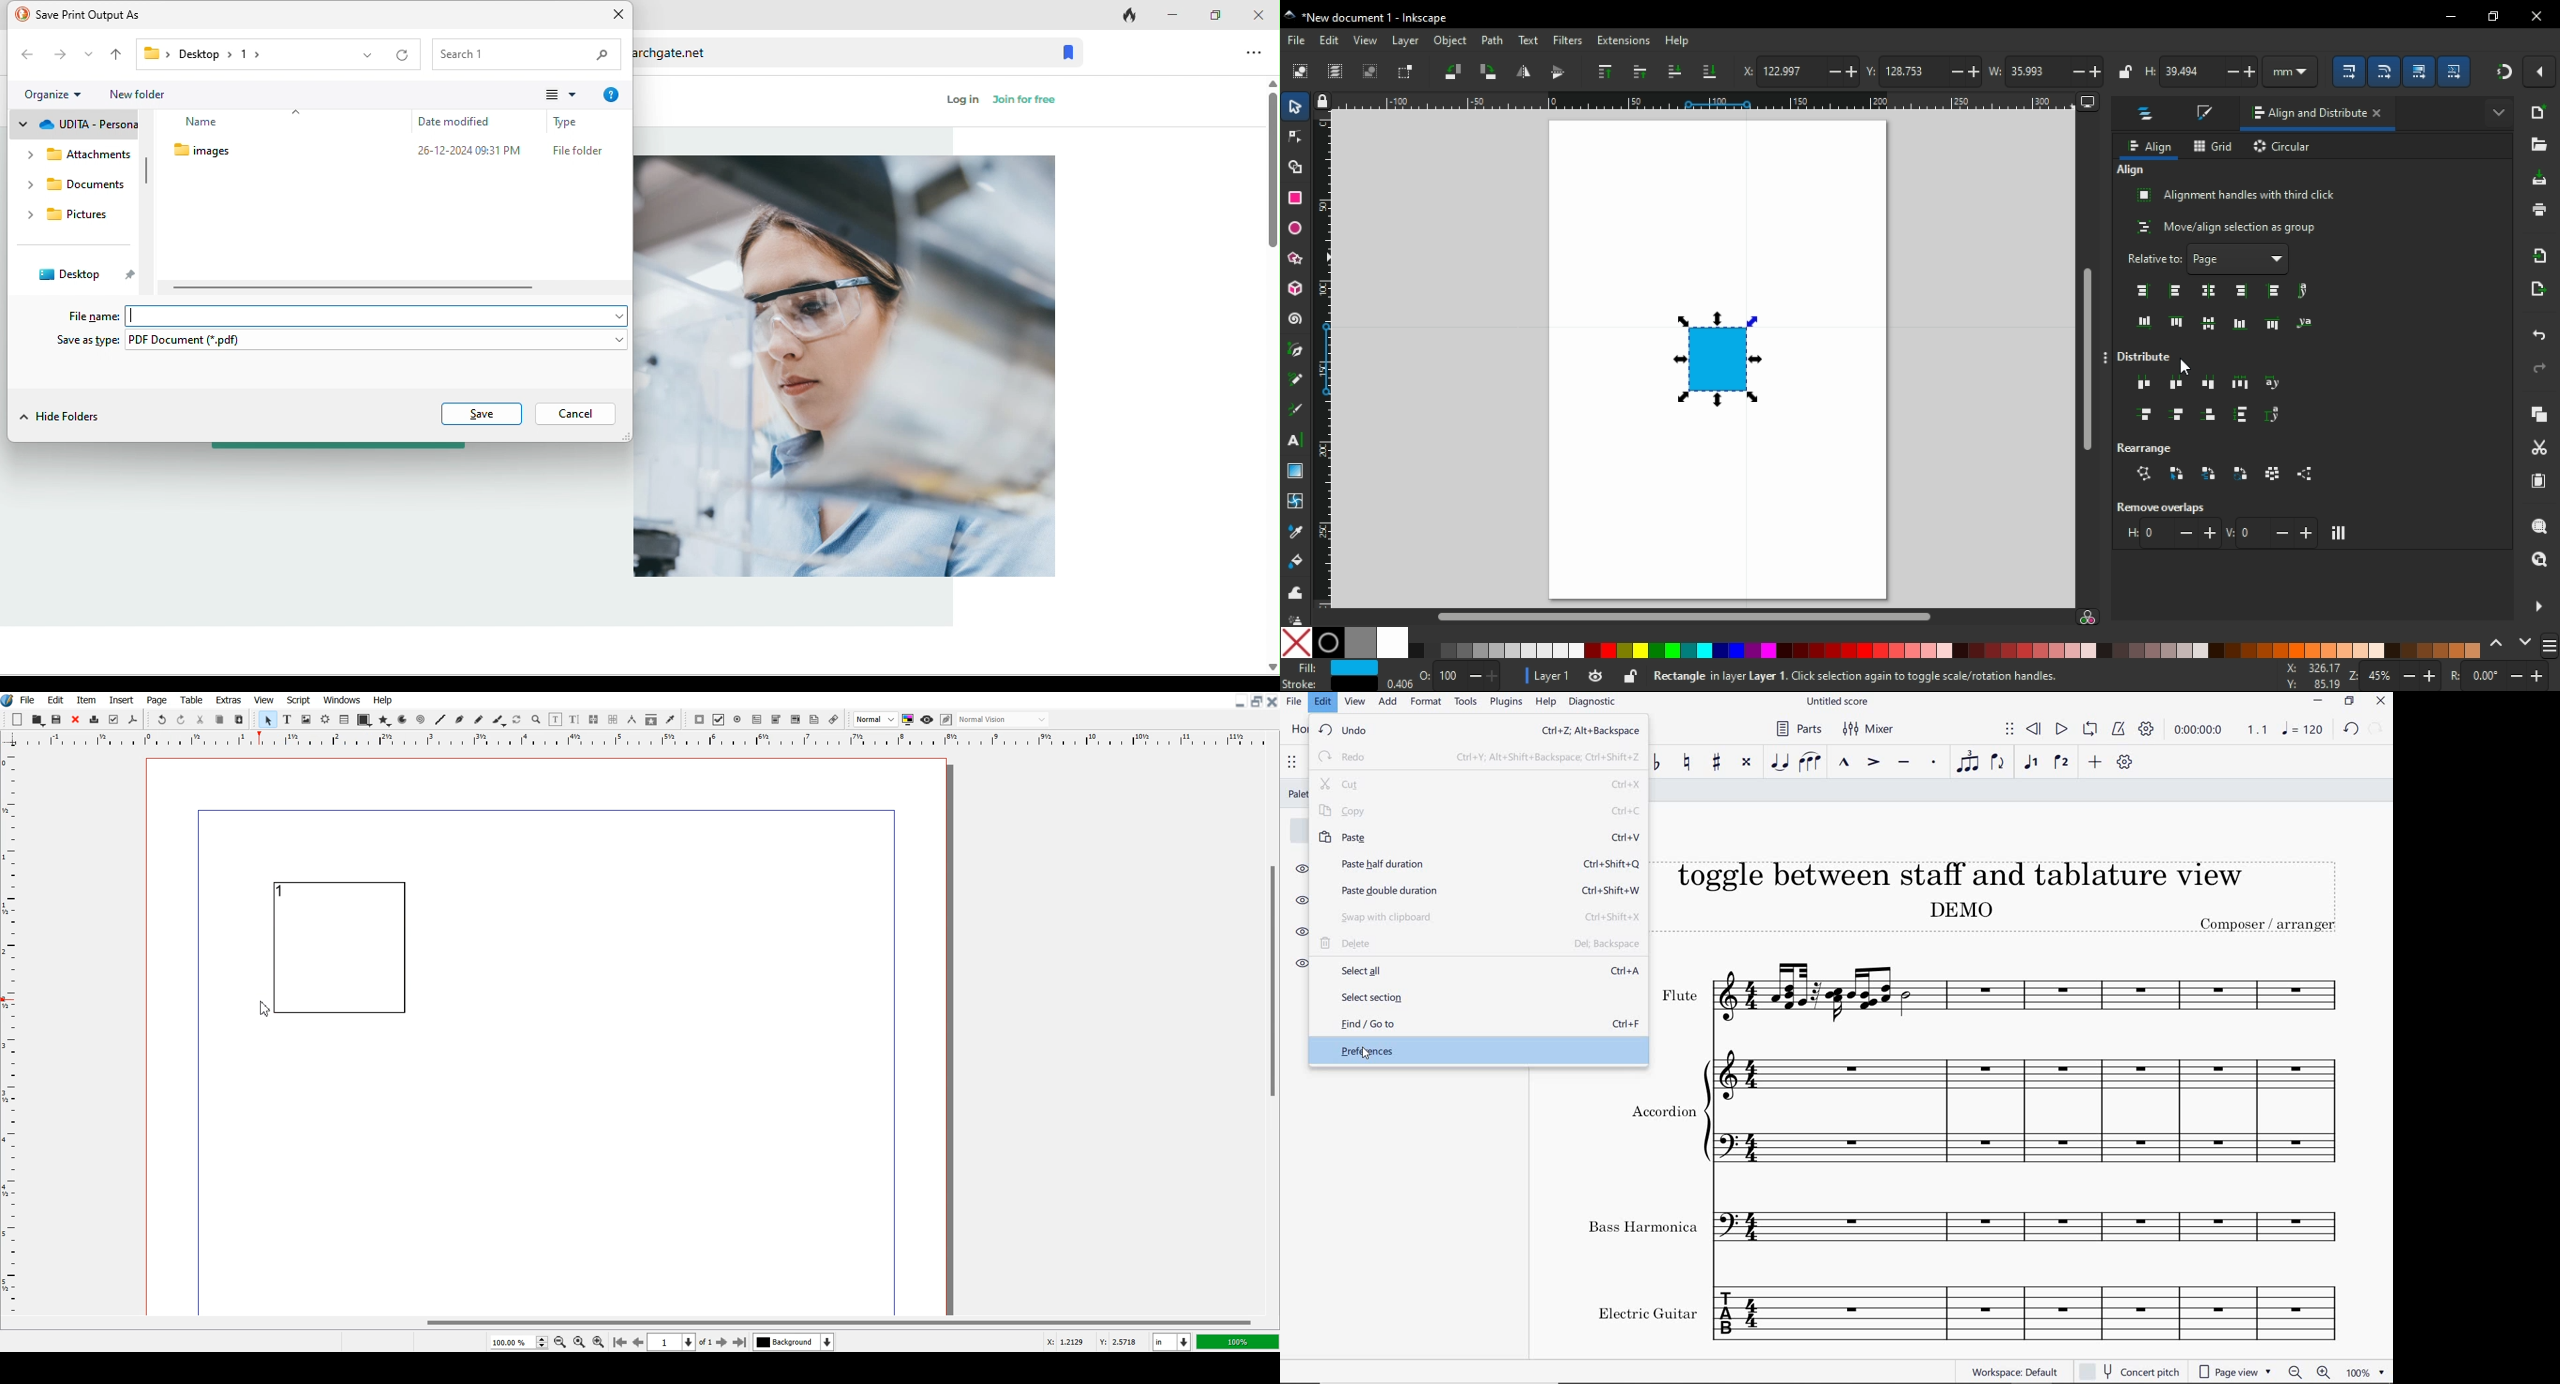  What do you see at coordinates (1295, 166) in the screenshot?
I see `shape builder tool` at bounding box center [1295, 166].